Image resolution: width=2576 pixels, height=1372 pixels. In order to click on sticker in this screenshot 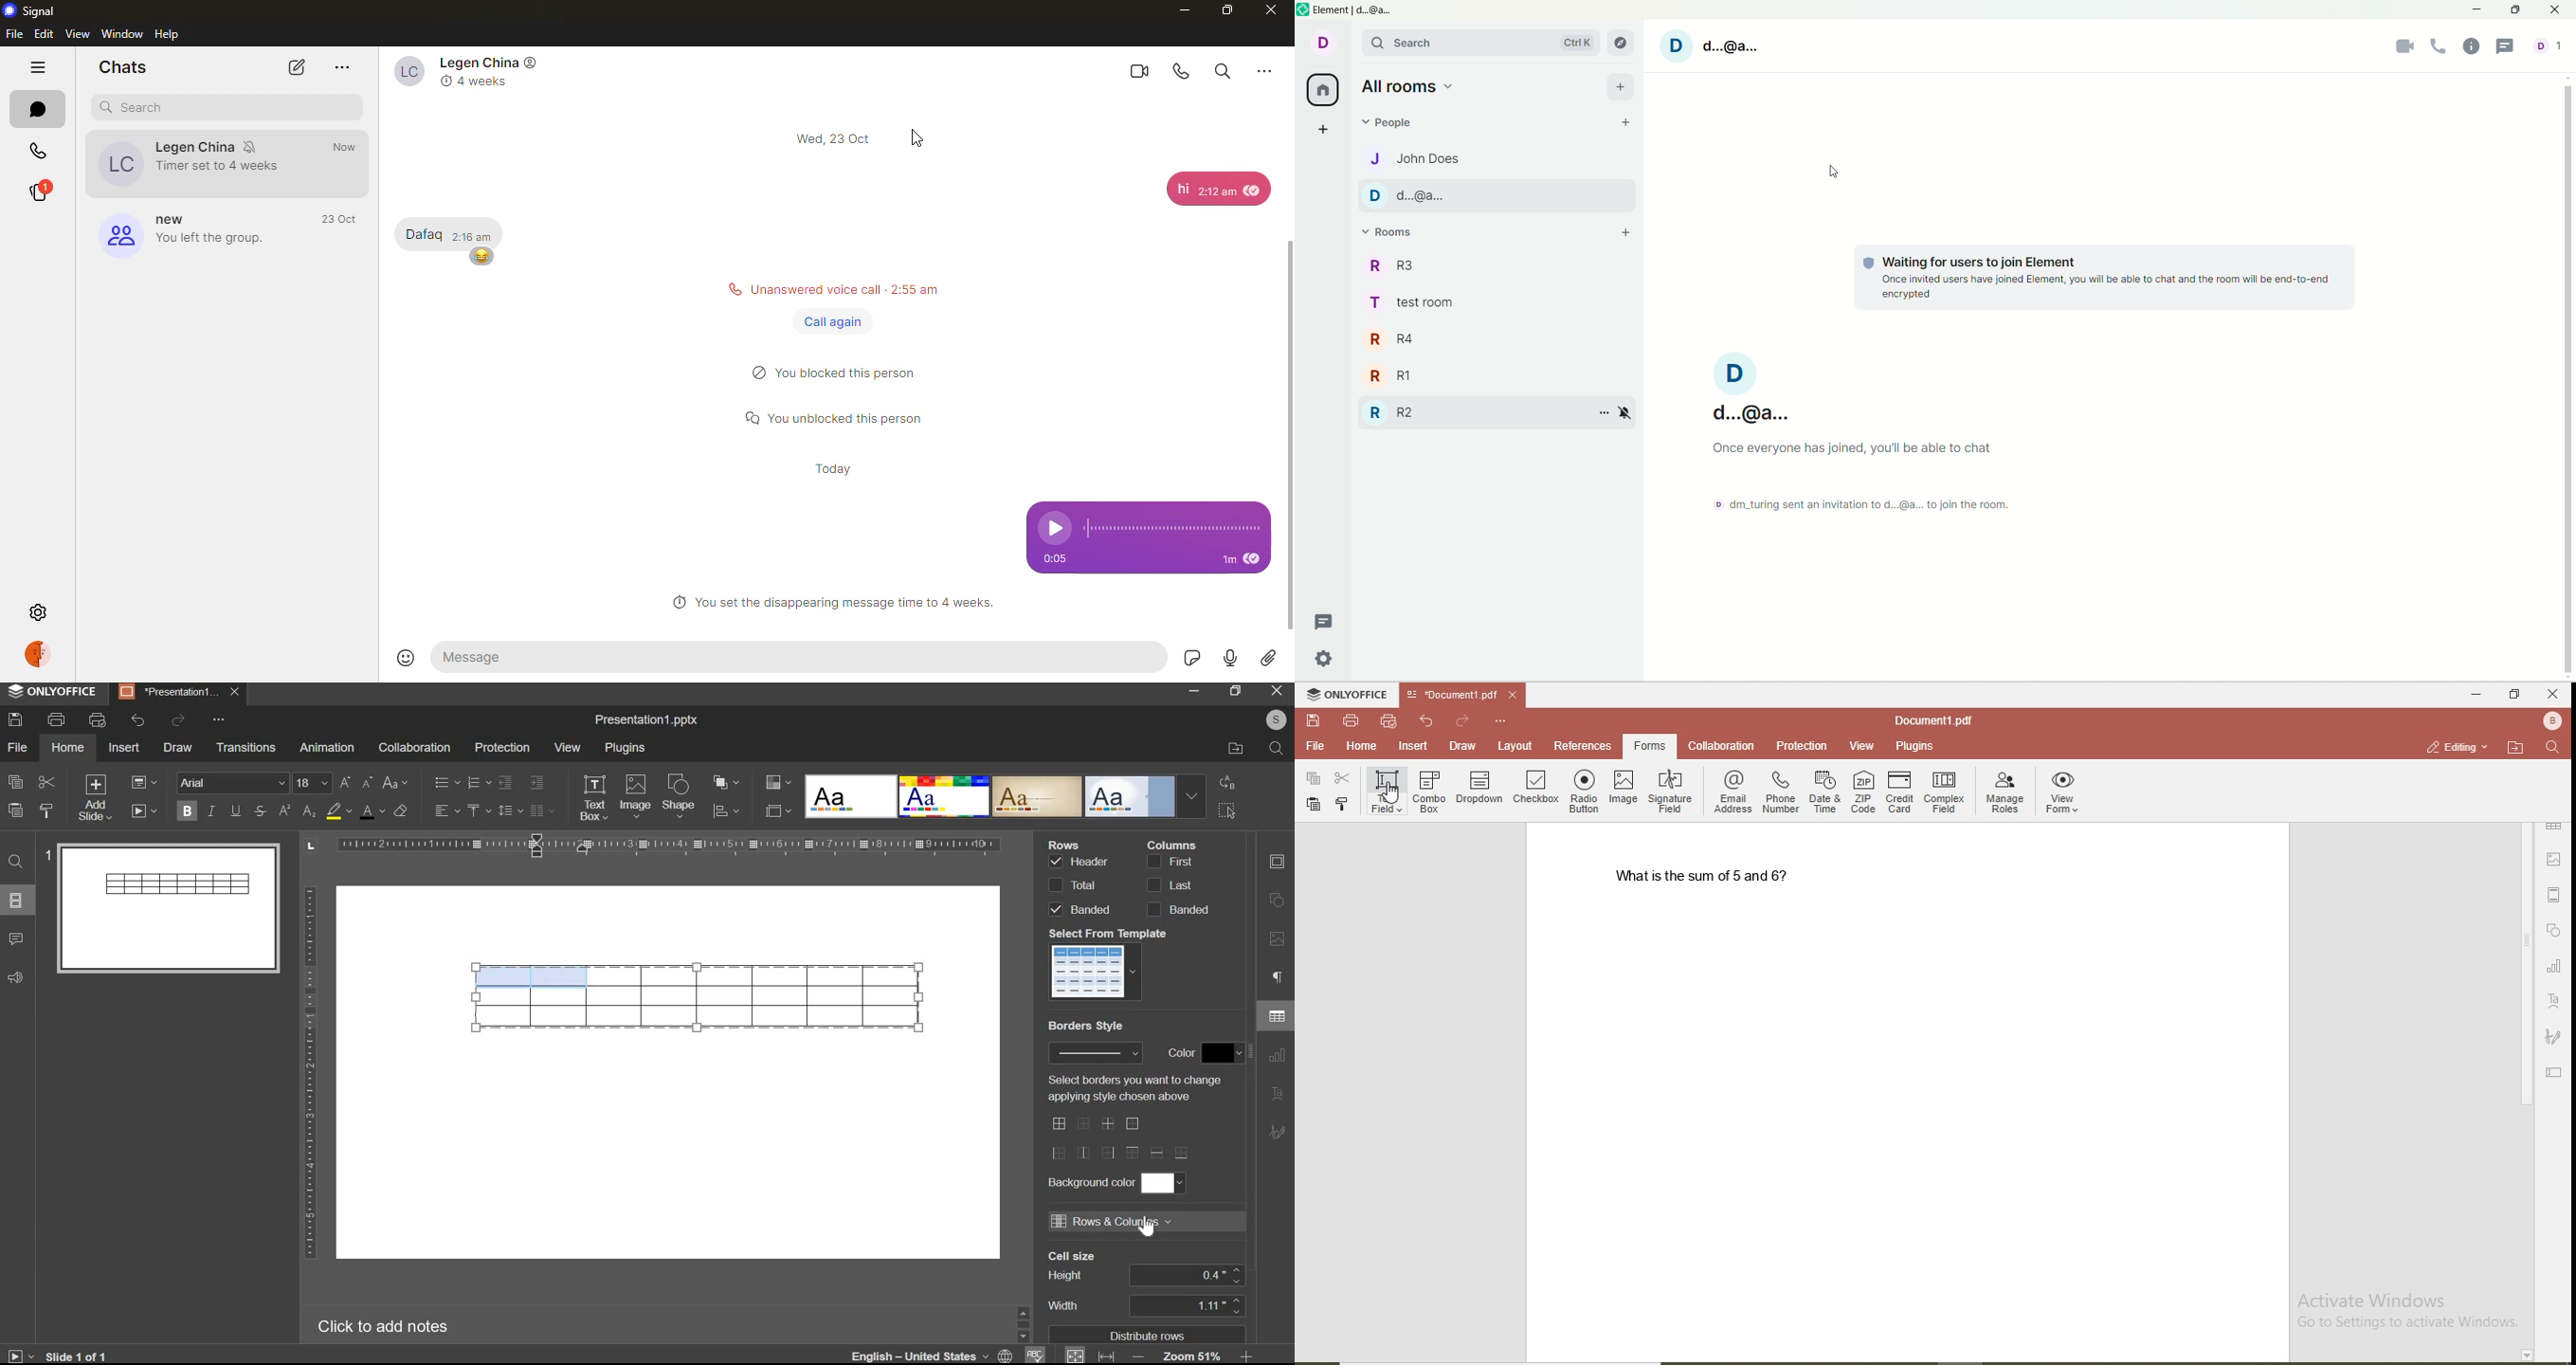, I will do `click(1193, 658)`.